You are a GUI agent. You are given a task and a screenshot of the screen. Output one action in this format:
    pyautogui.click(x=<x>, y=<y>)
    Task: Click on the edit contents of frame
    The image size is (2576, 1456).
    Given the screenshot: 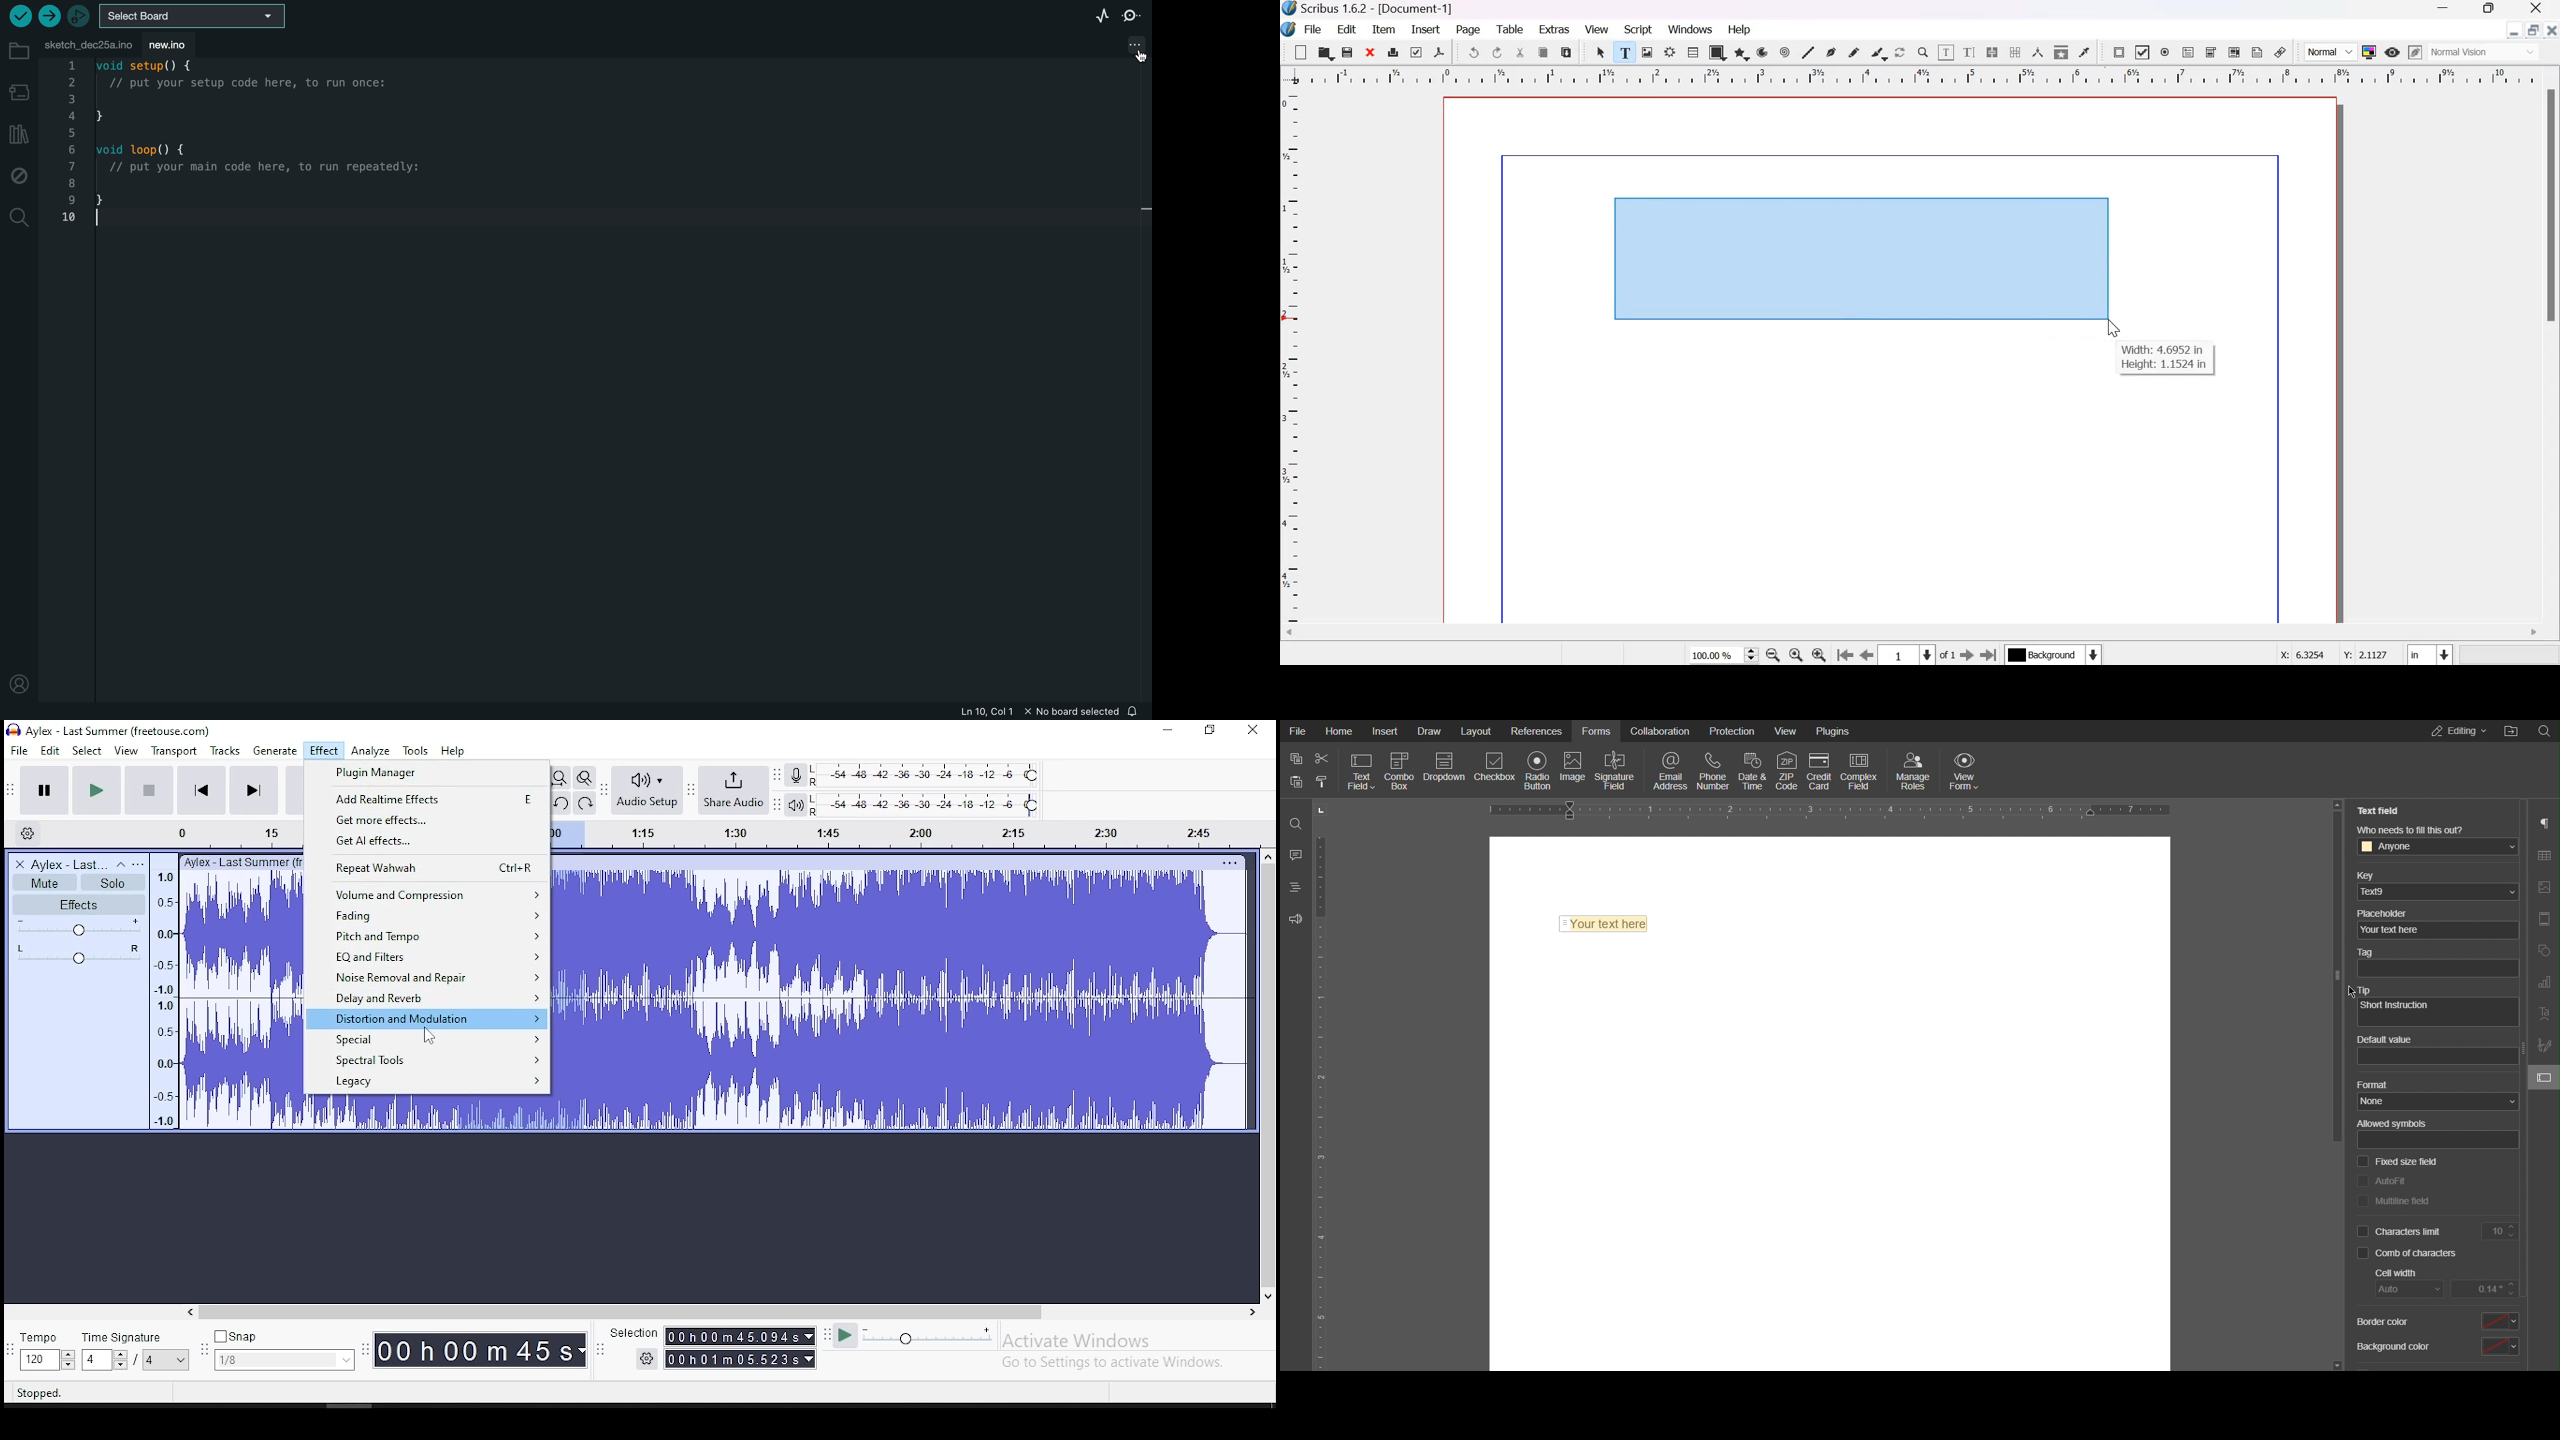 What is the action you would take?
    pyautogui.click(x=1945, y=51)
    